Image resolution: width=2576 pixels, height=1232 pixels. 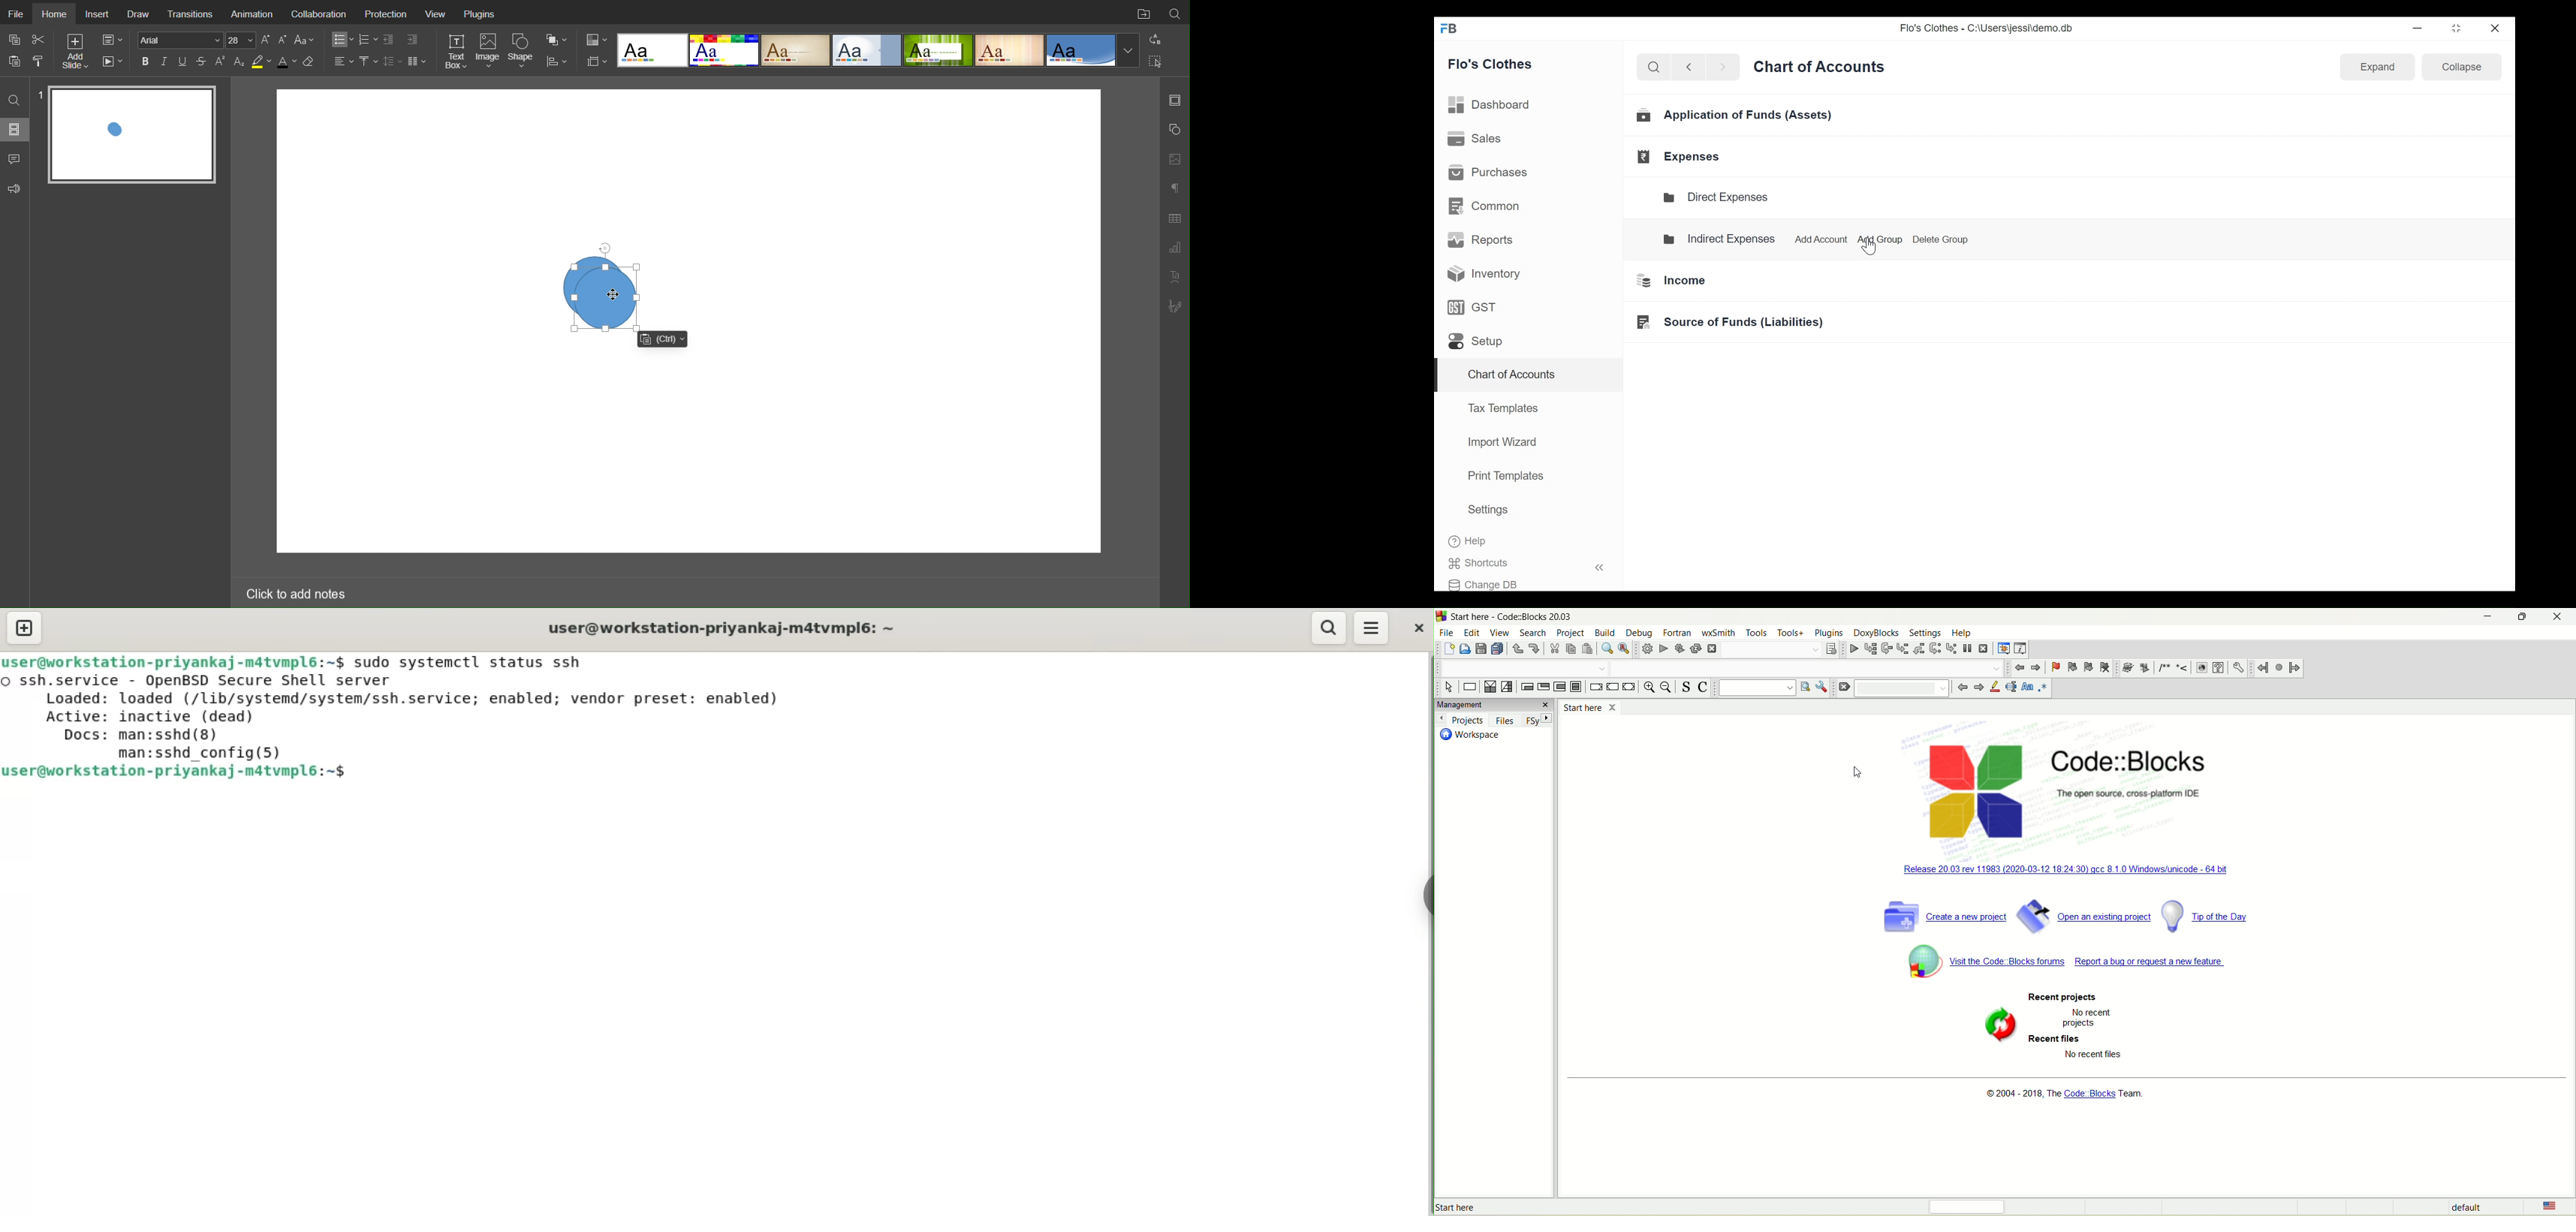 What do you see at coordinates (1871, 648) in the screenshot?
I see `run to cursor` at bounding box center [1871, 648].